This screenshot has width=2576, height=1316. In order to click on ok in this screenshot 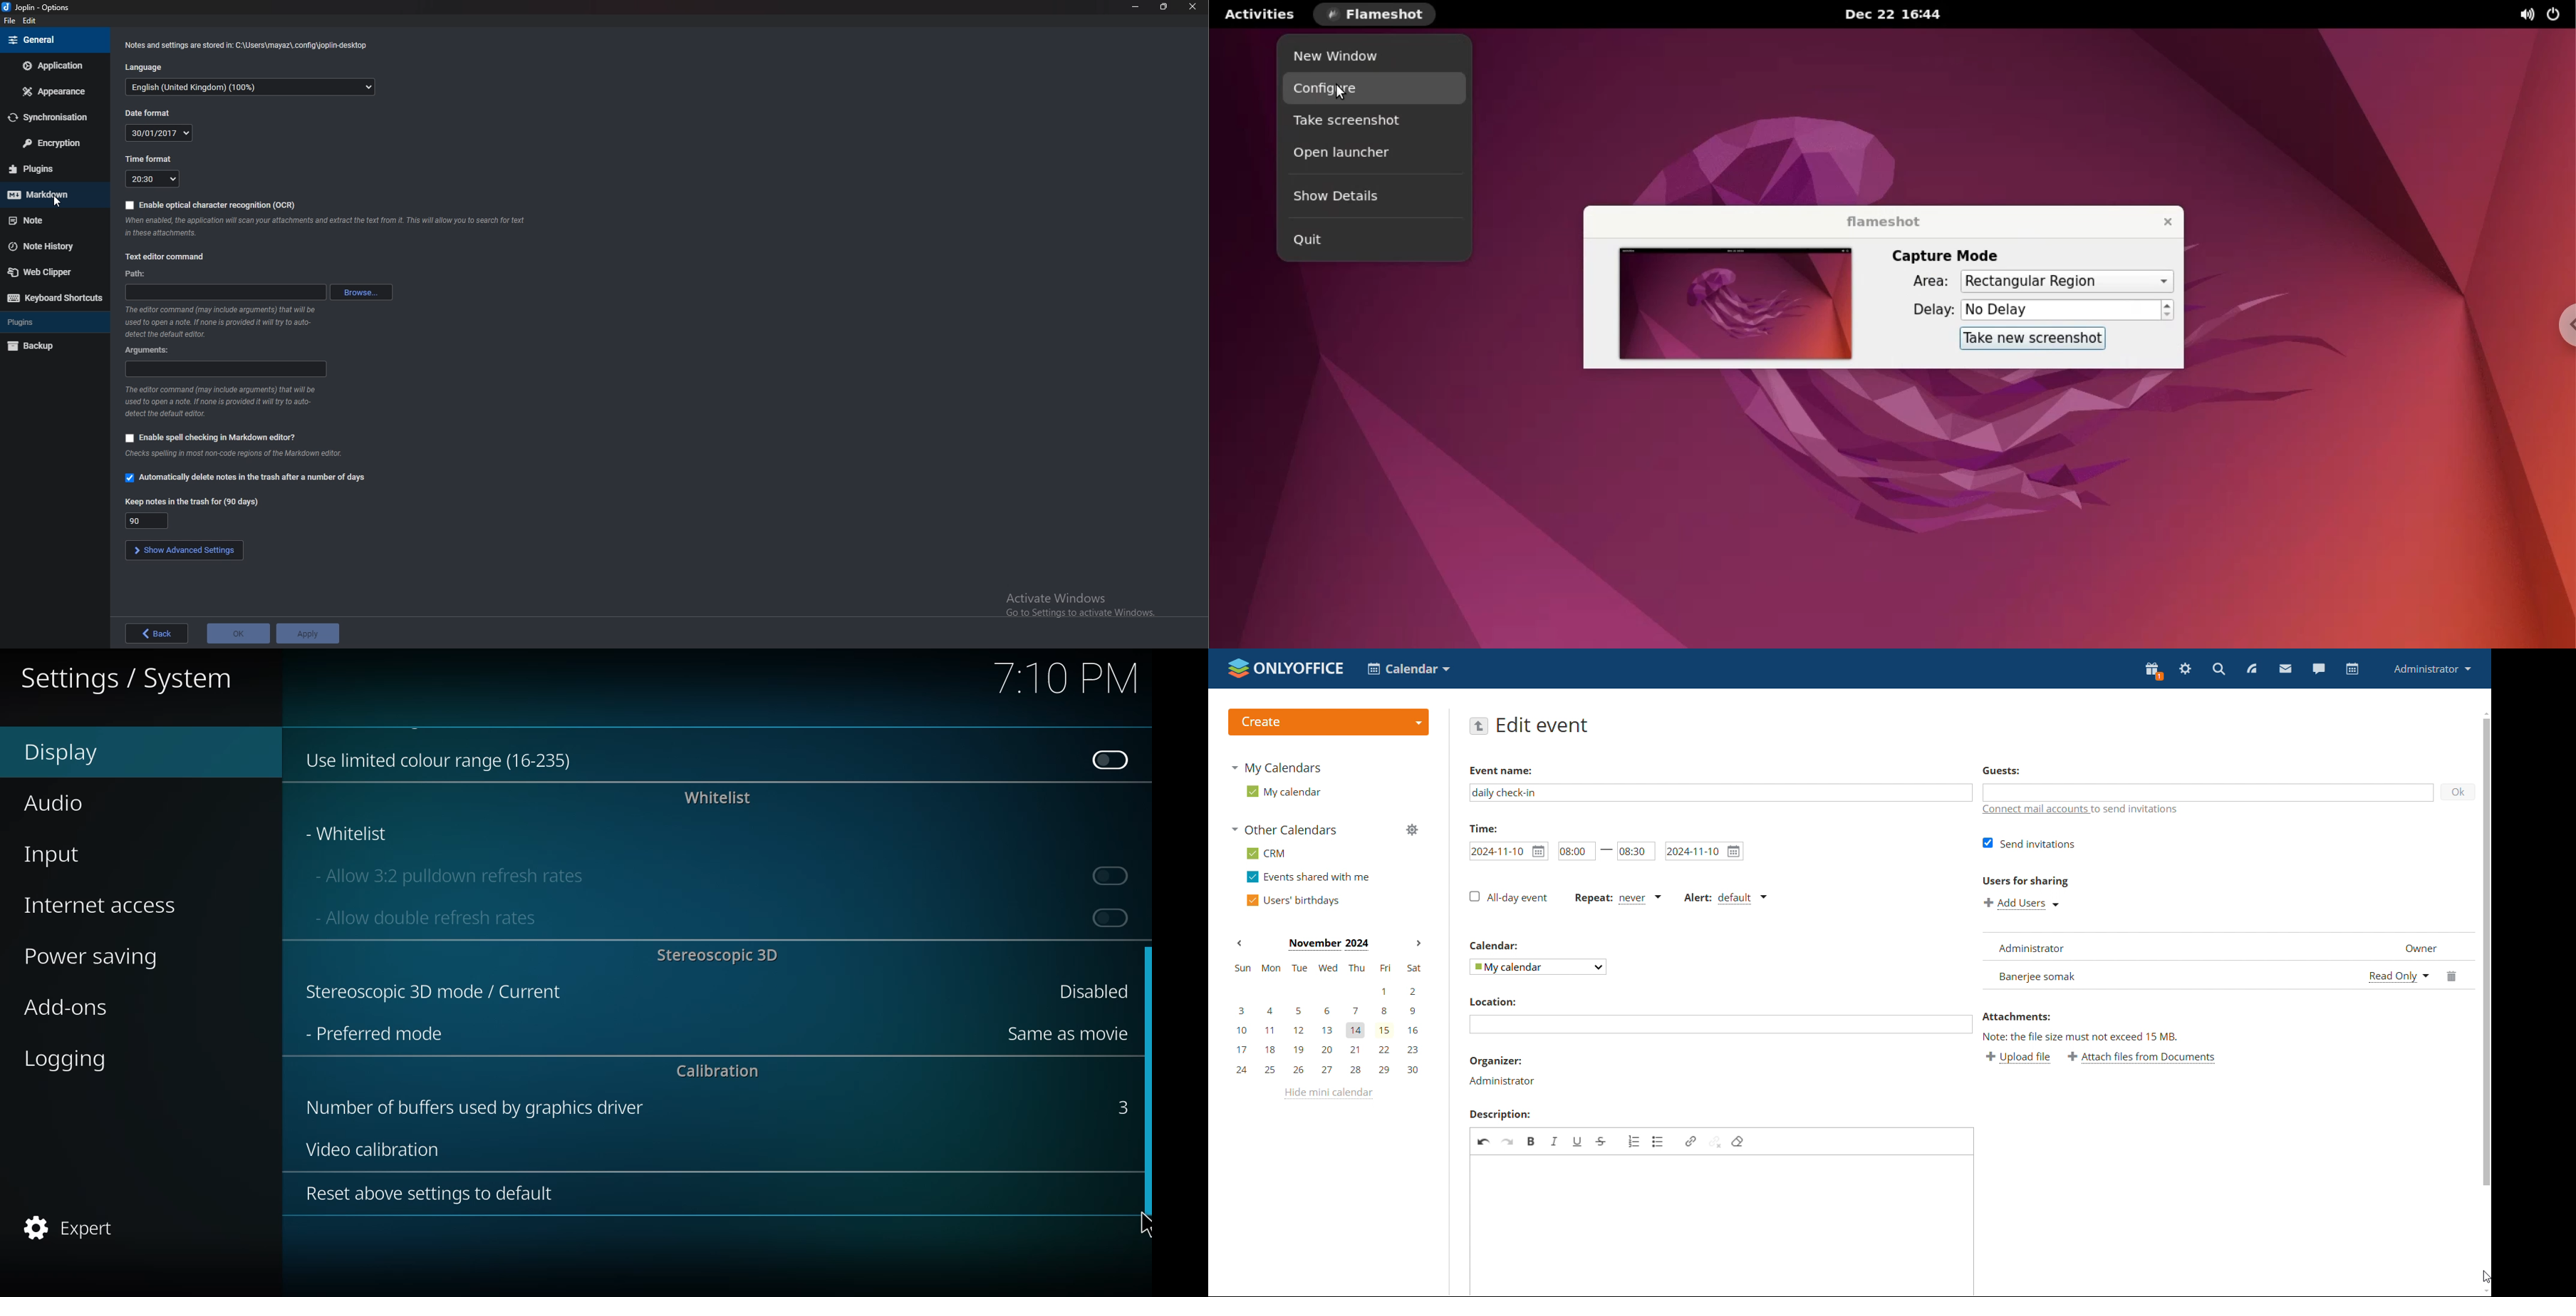, I will do `click(237, 633)`.